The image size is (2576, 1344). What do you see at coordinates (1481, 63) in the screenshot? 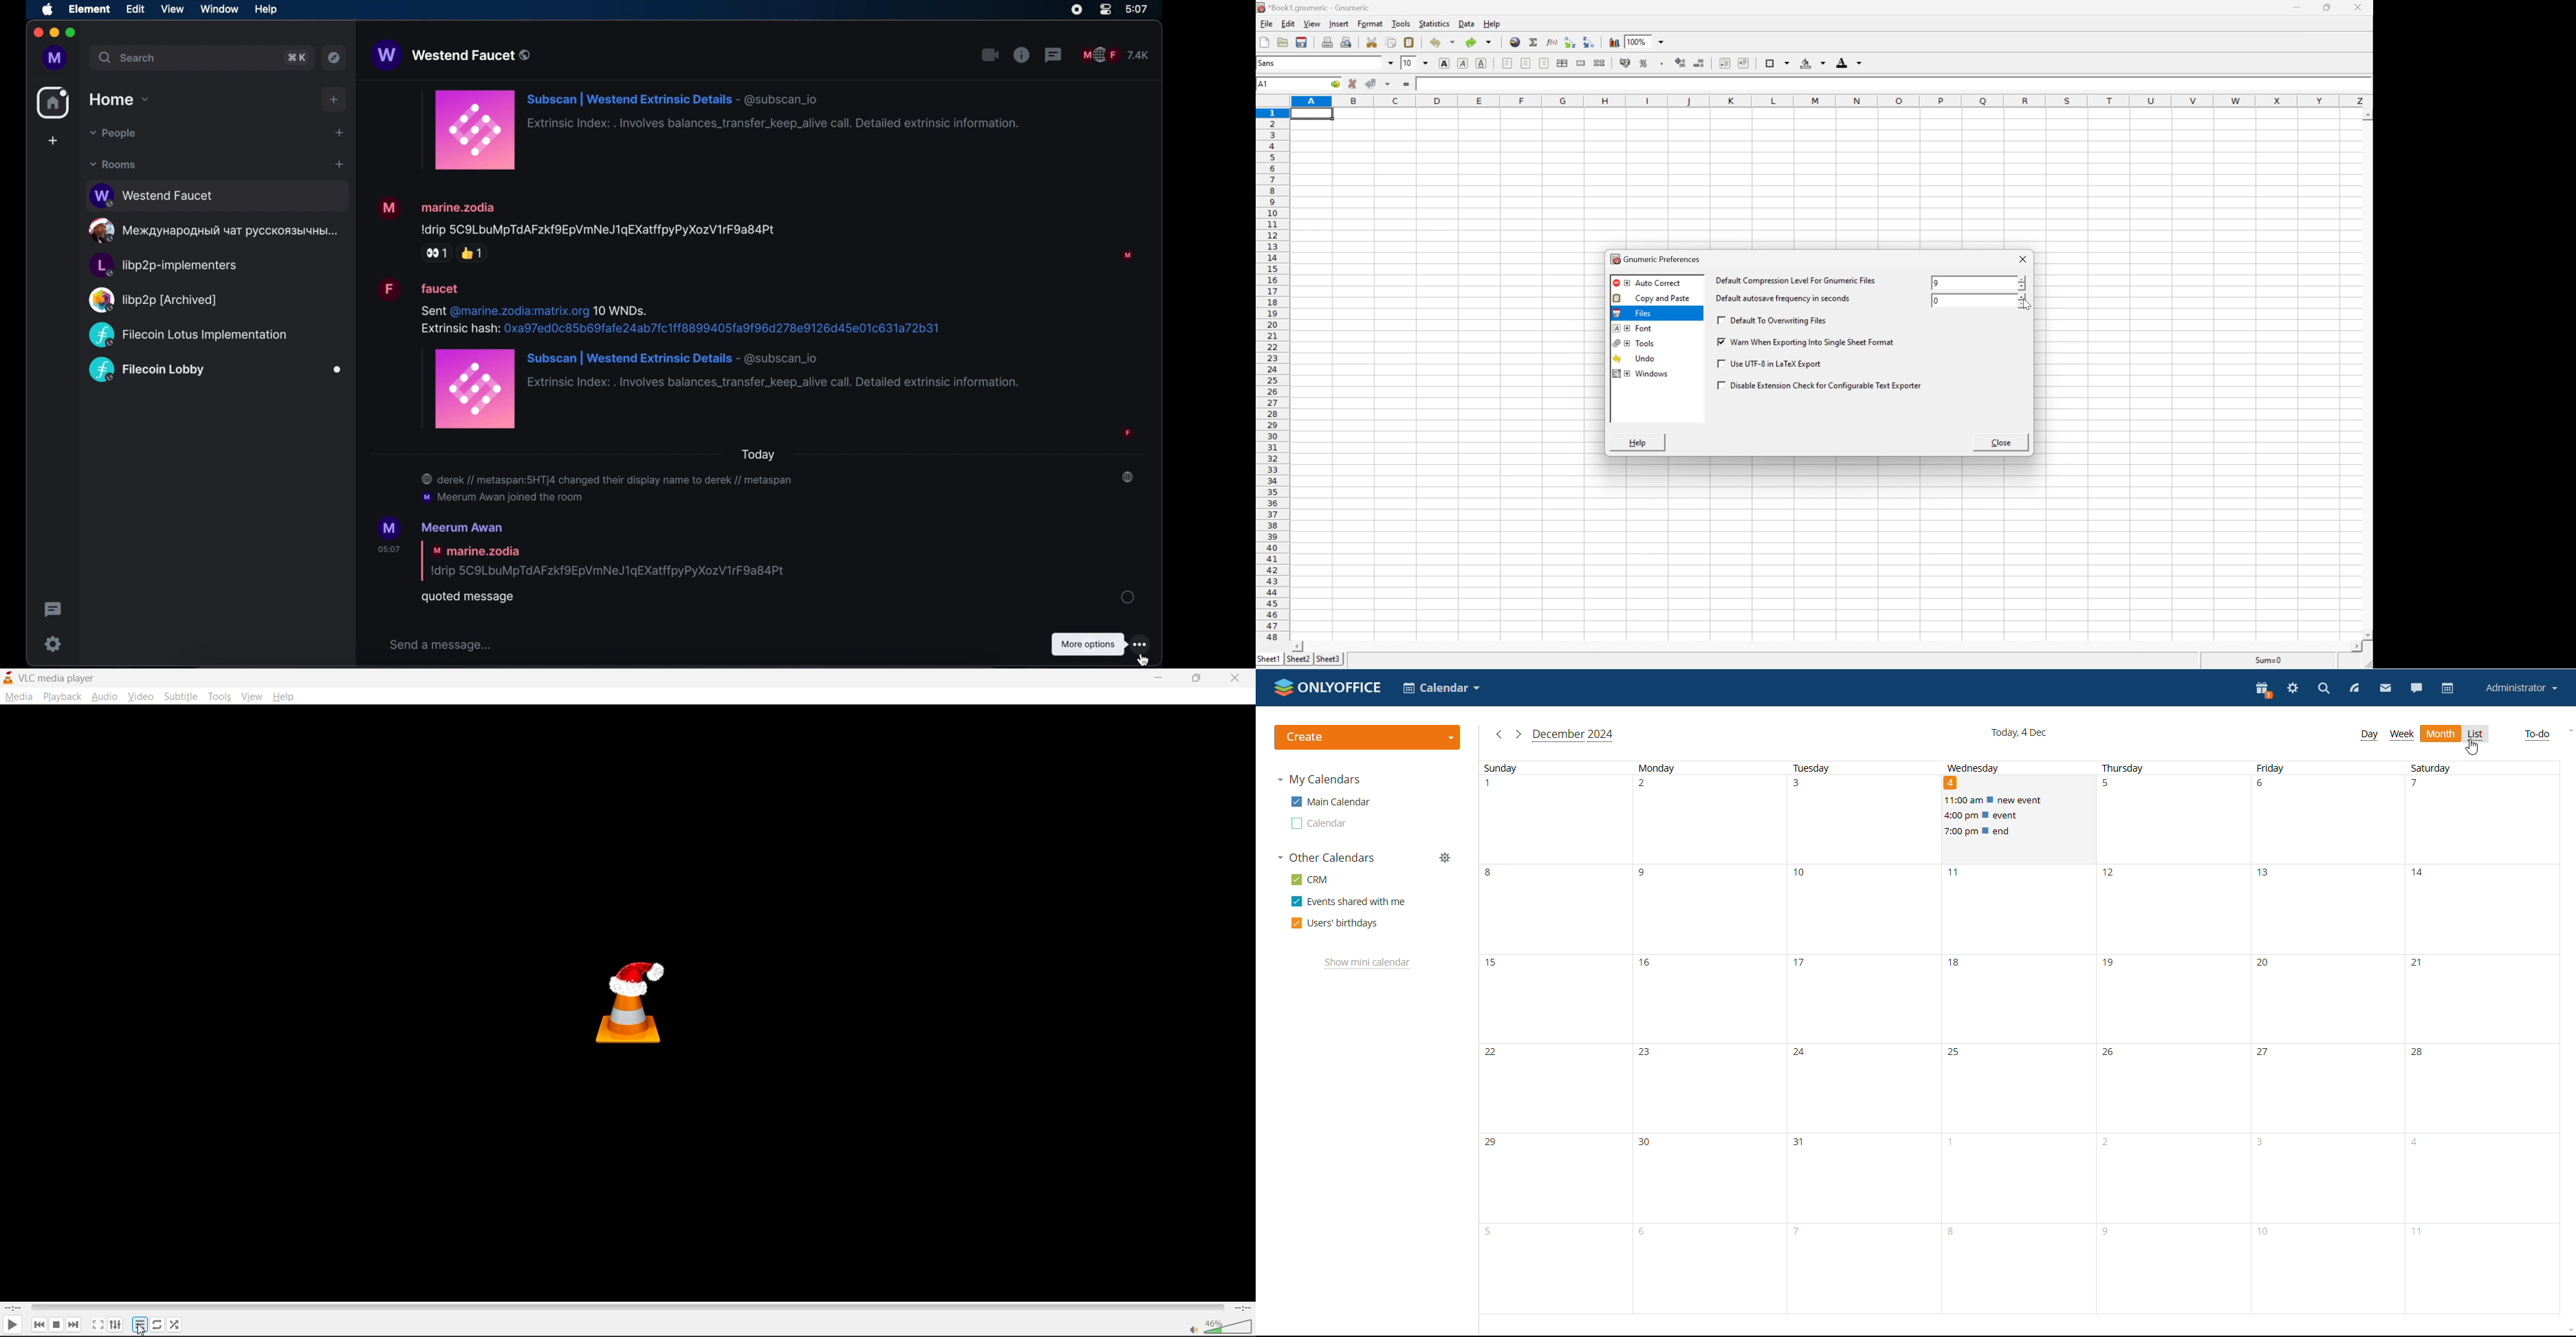
I see `underline` at bounding box center [1481, 63].